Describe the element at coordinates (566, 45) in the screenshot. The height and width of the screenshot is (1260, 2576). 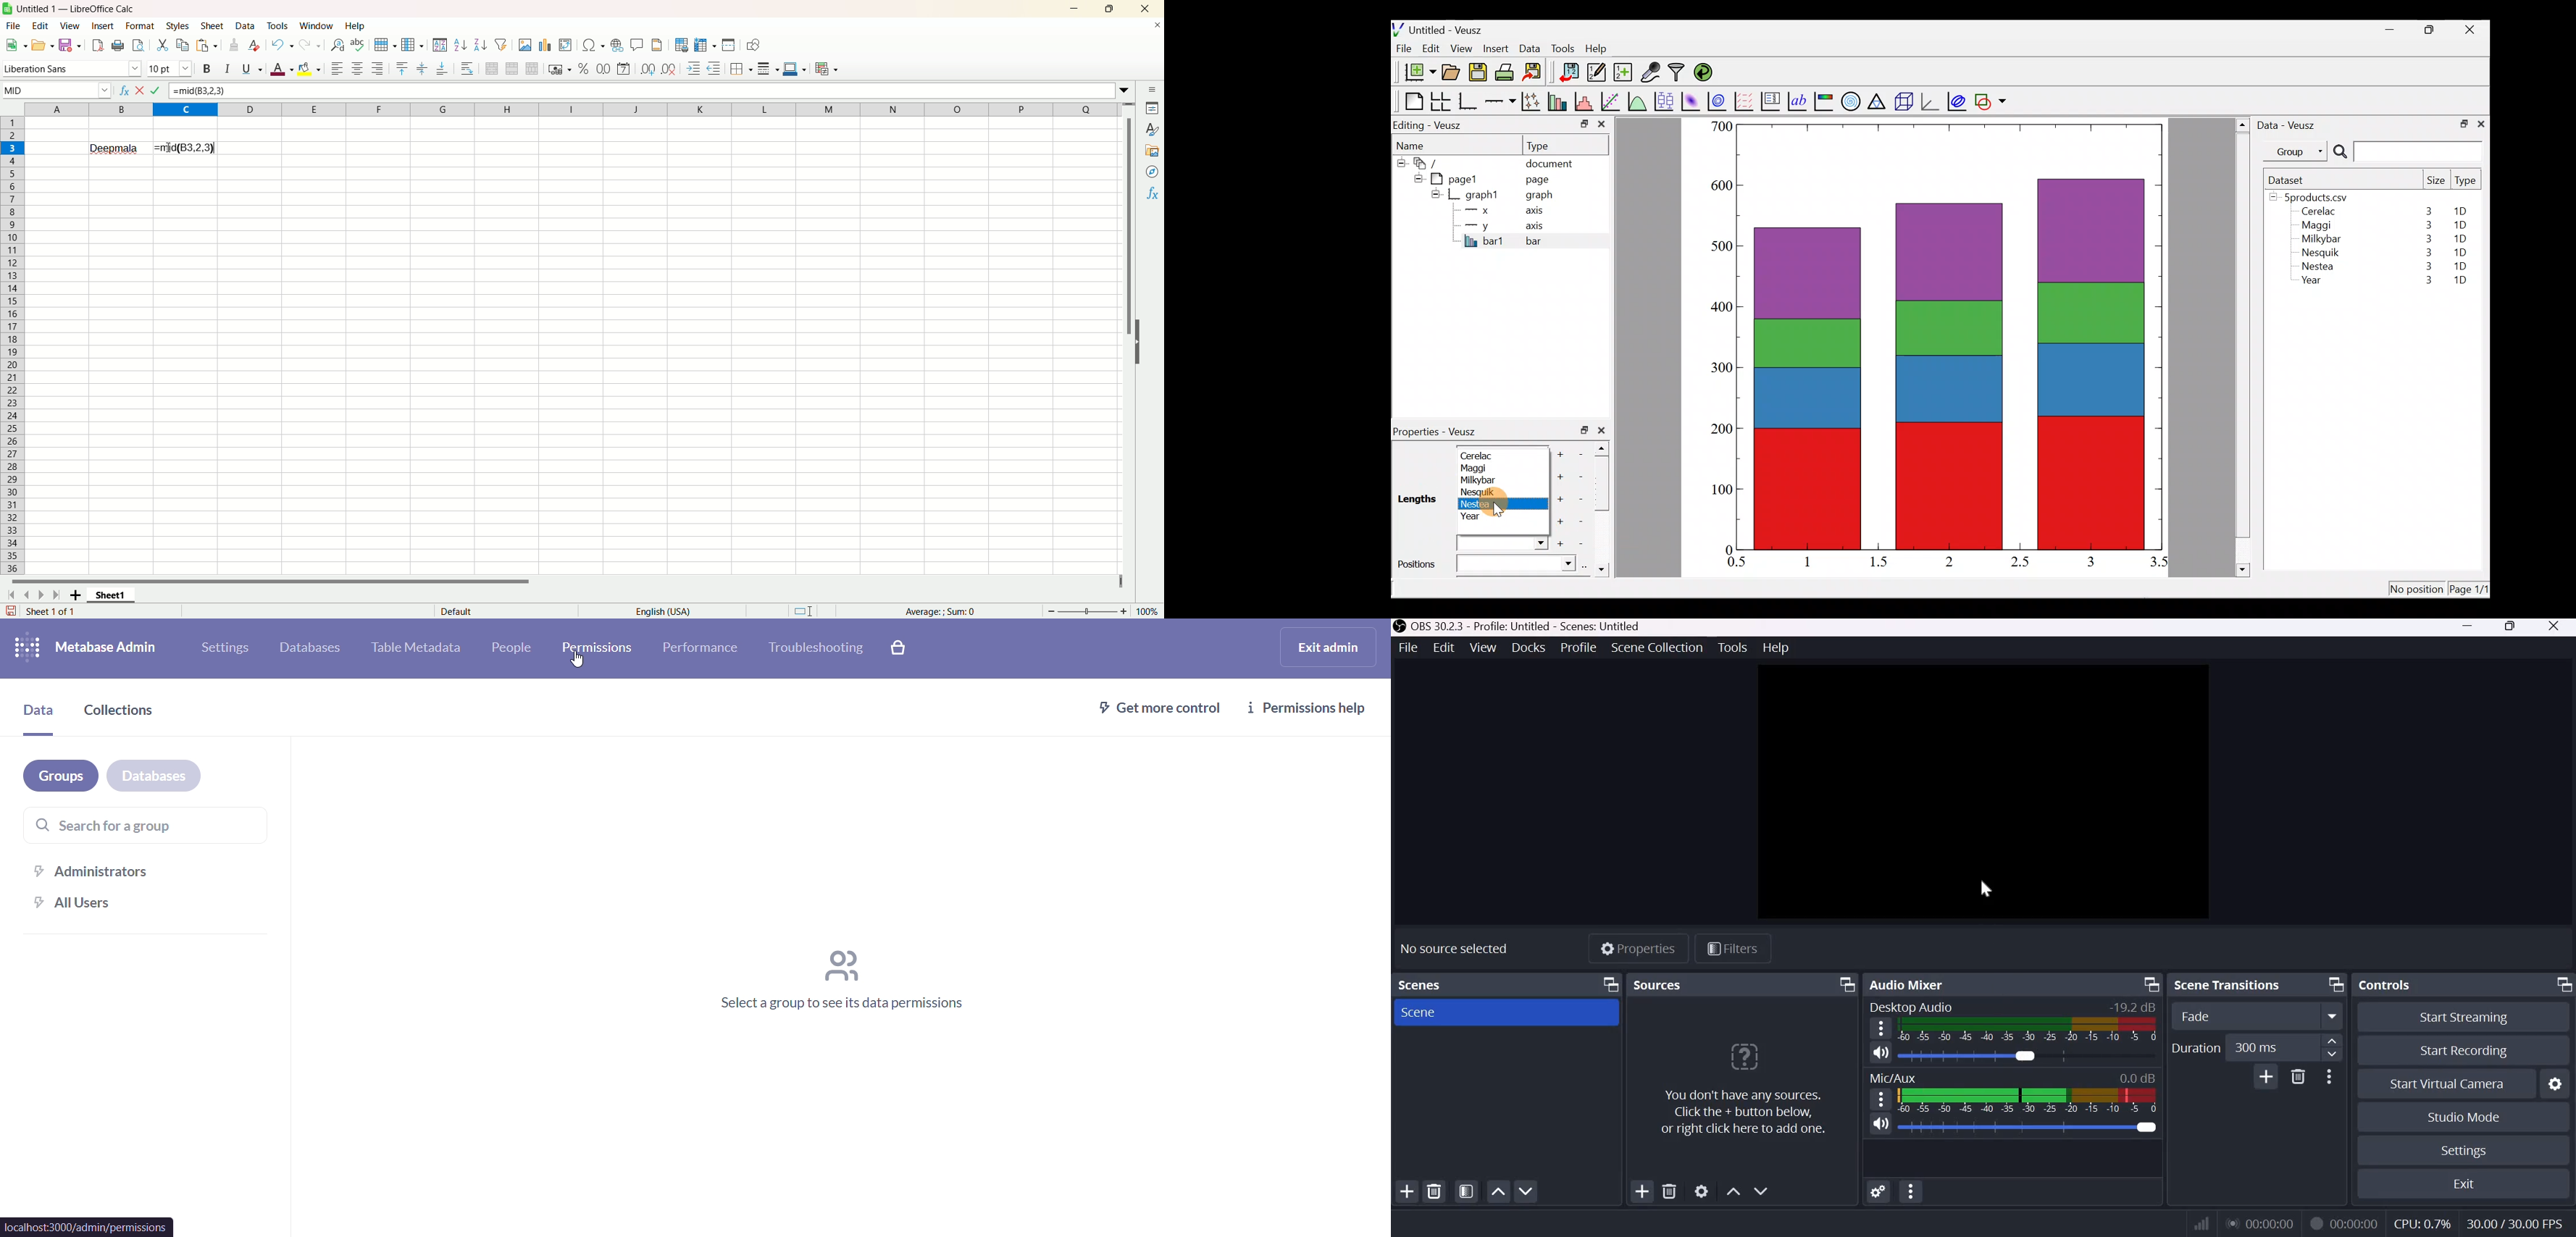
I see `Pivot table` at that location.